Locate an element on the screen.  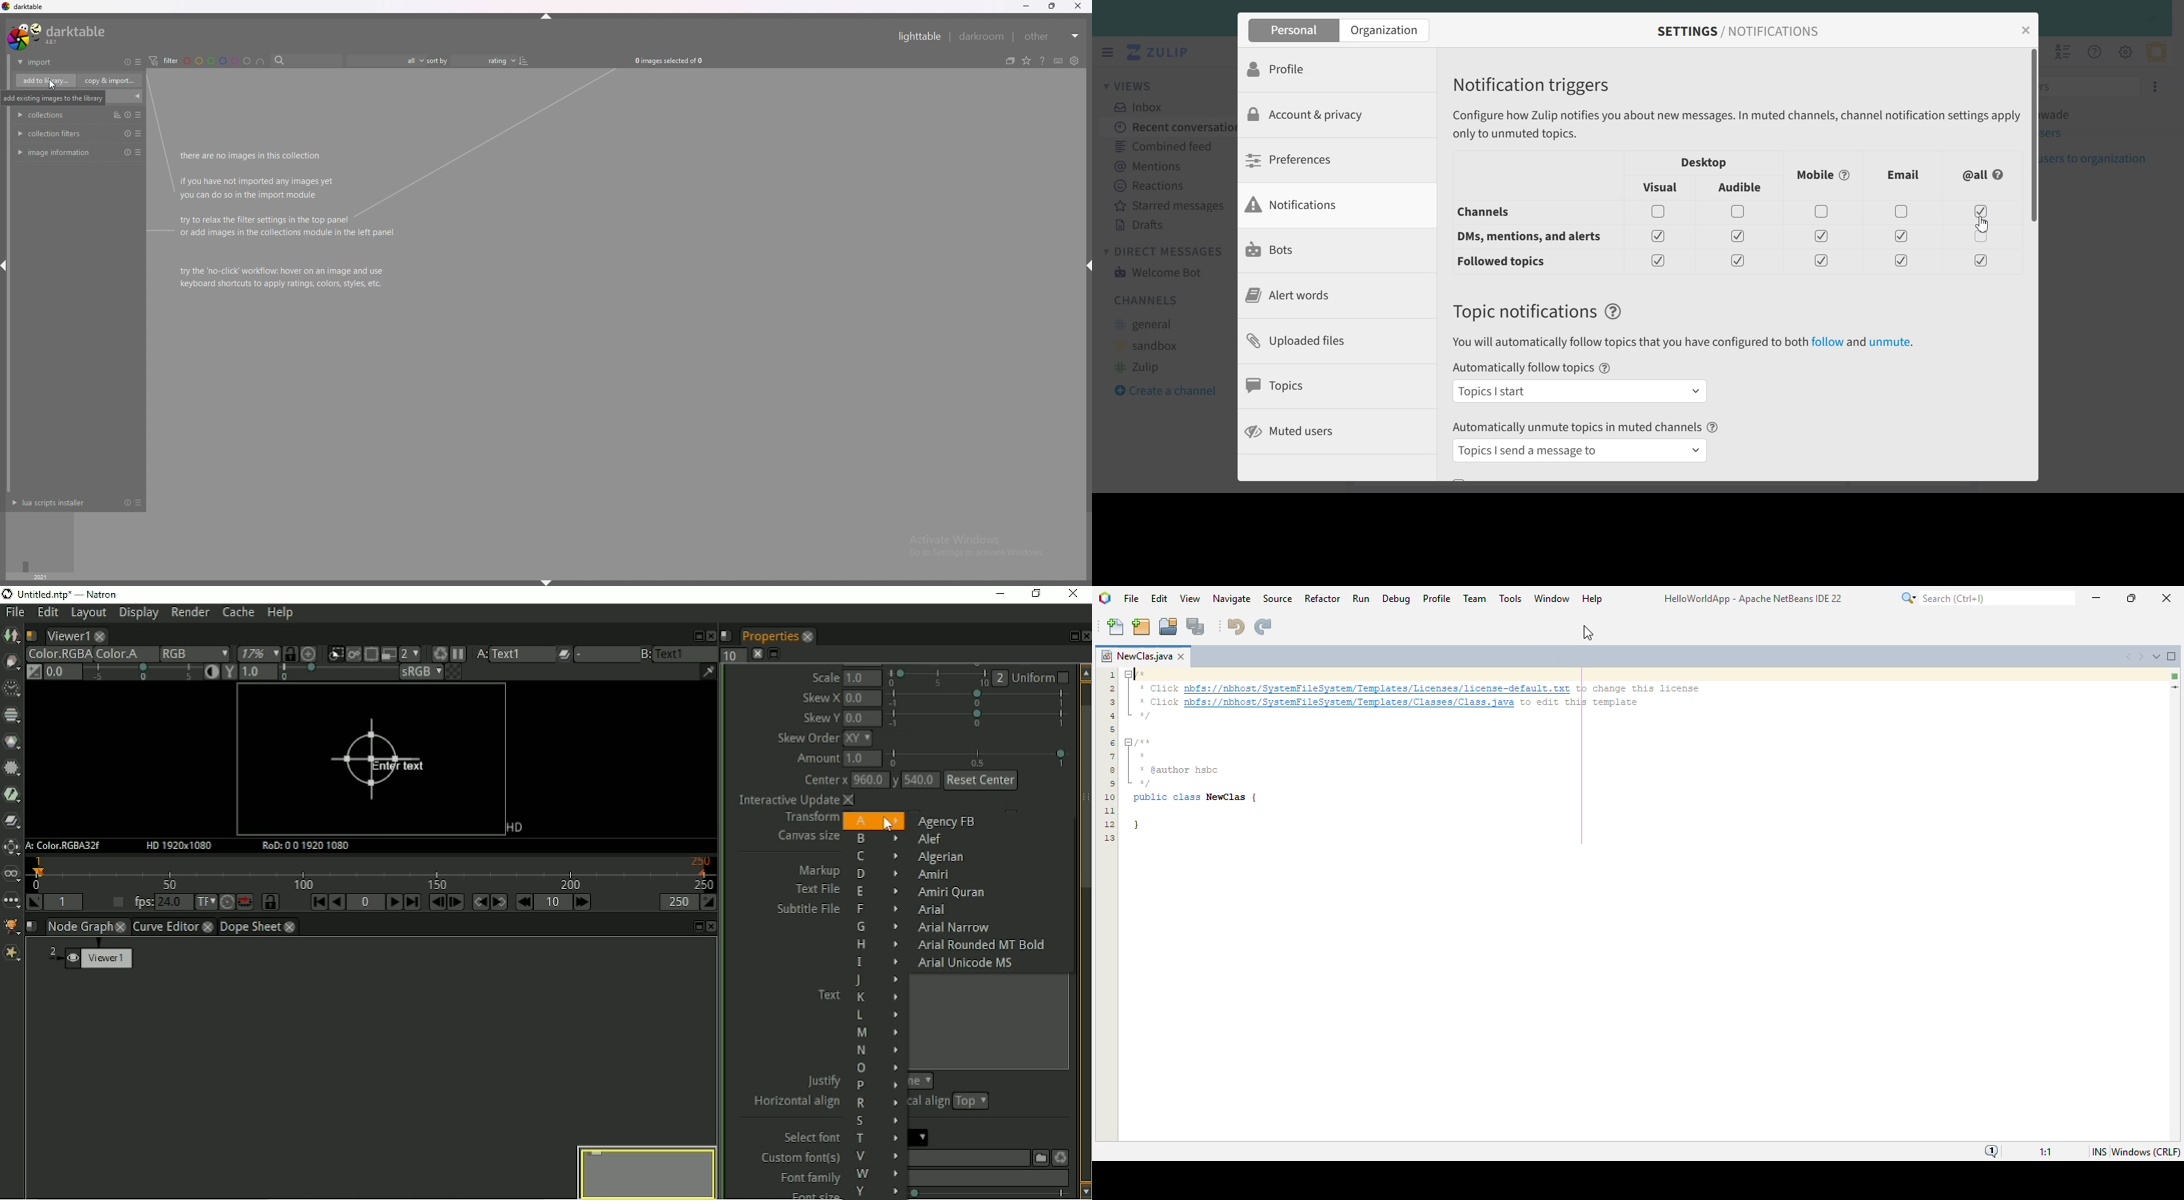
copy and import is located at coordinates (110, 80).